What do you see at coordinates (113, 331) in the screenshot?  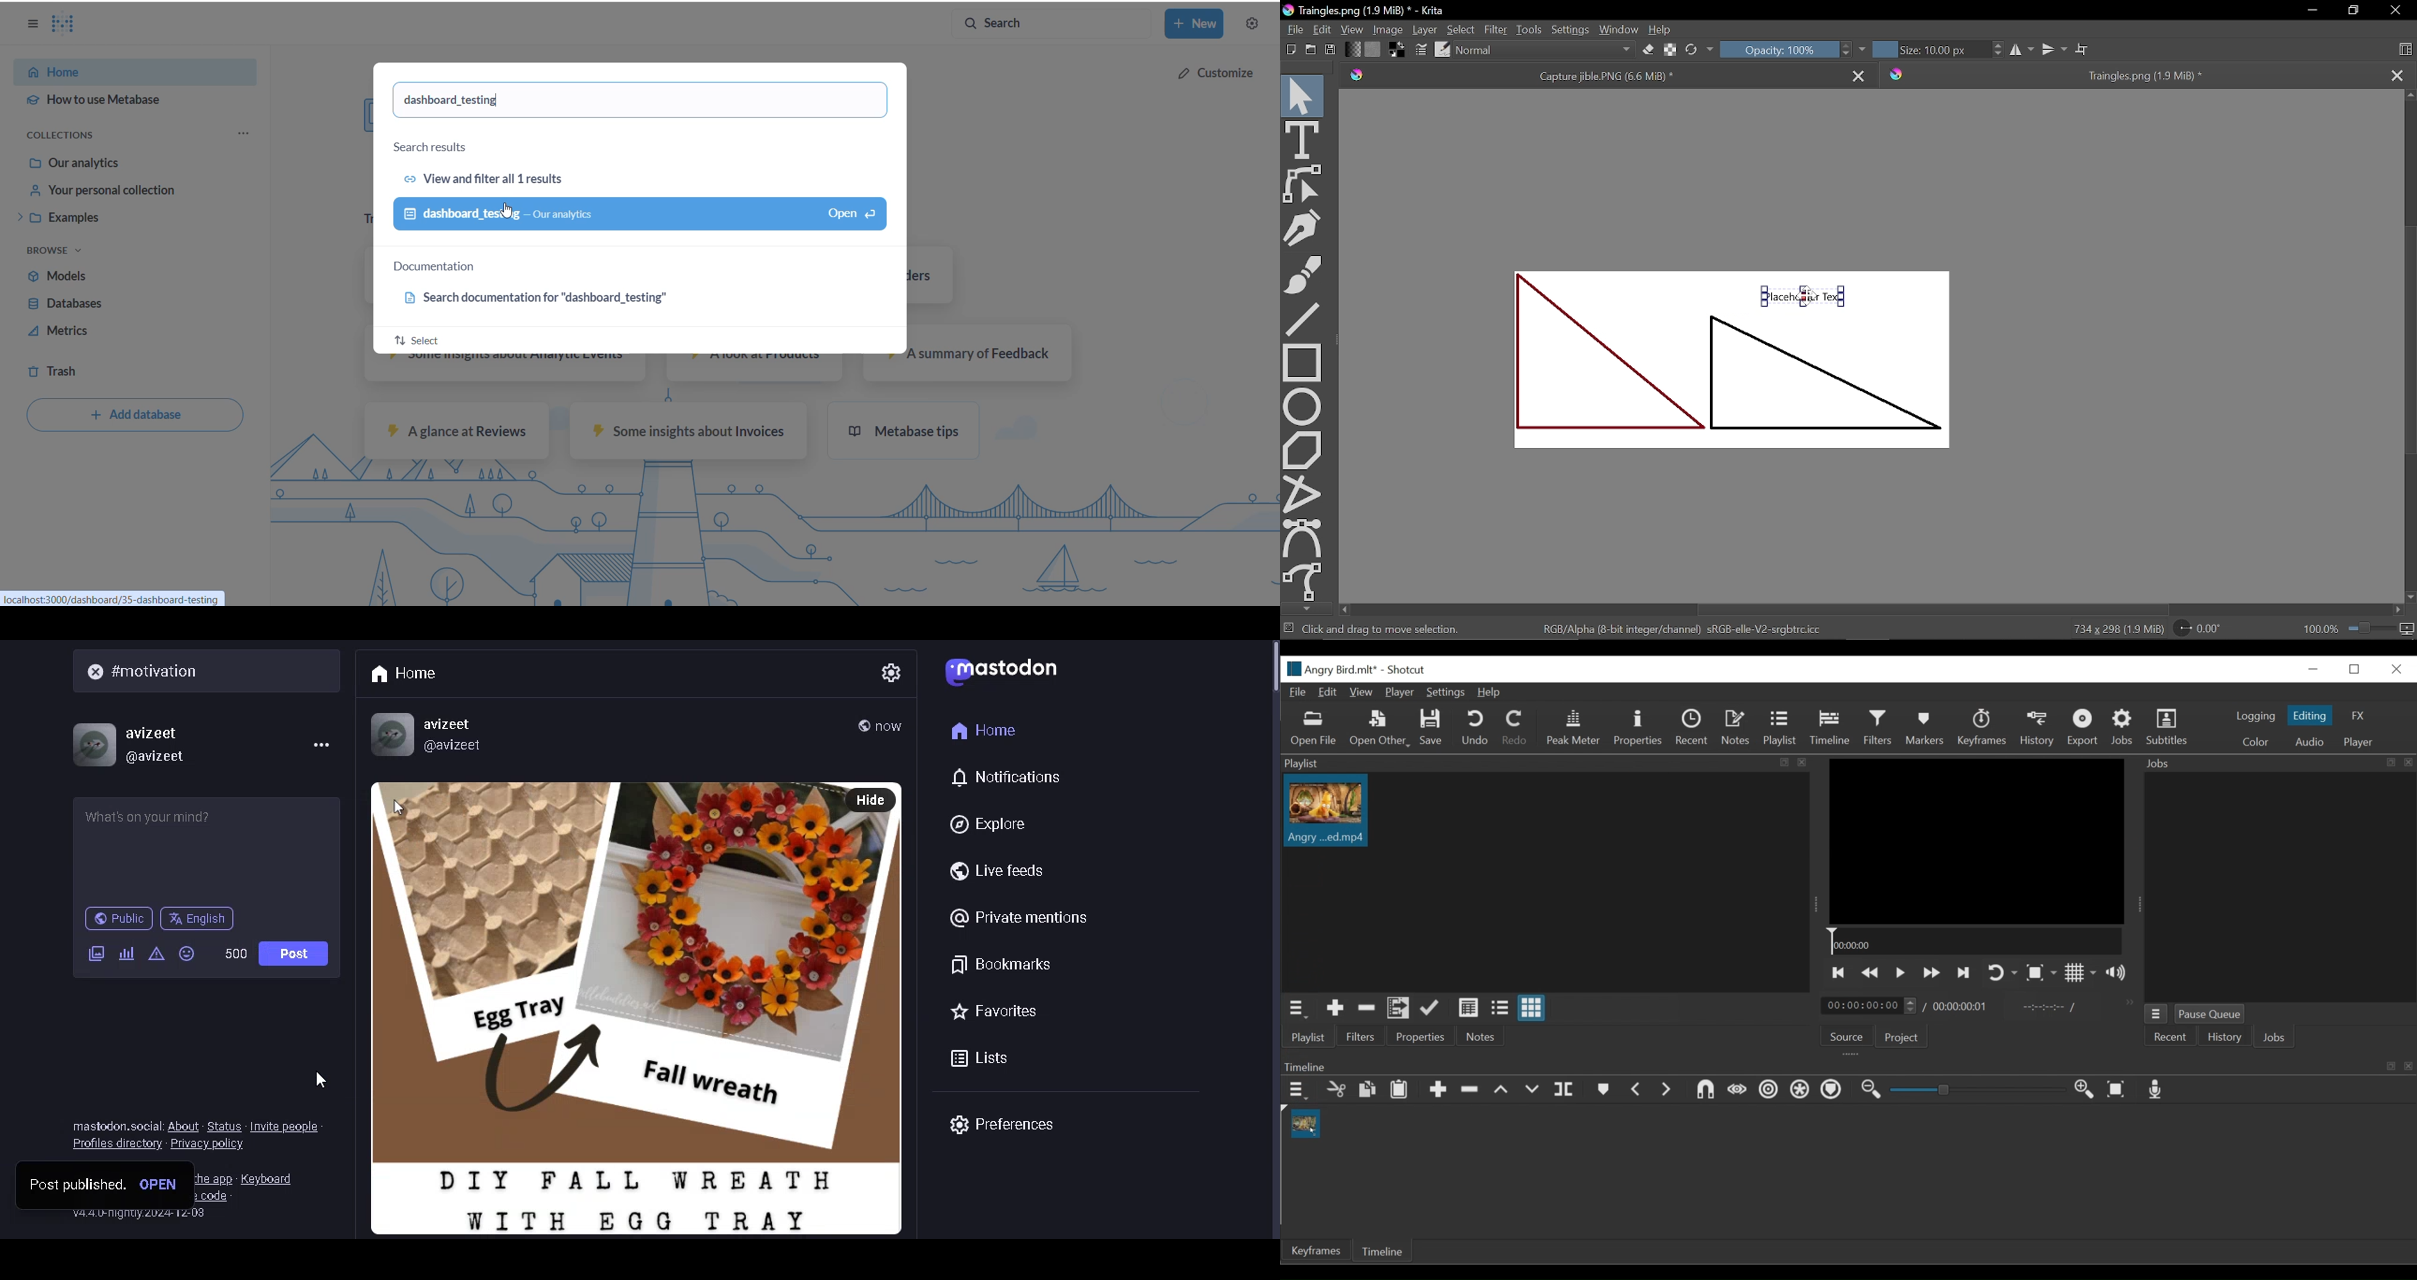 I see `metrics` at bounding box center [113, 331].